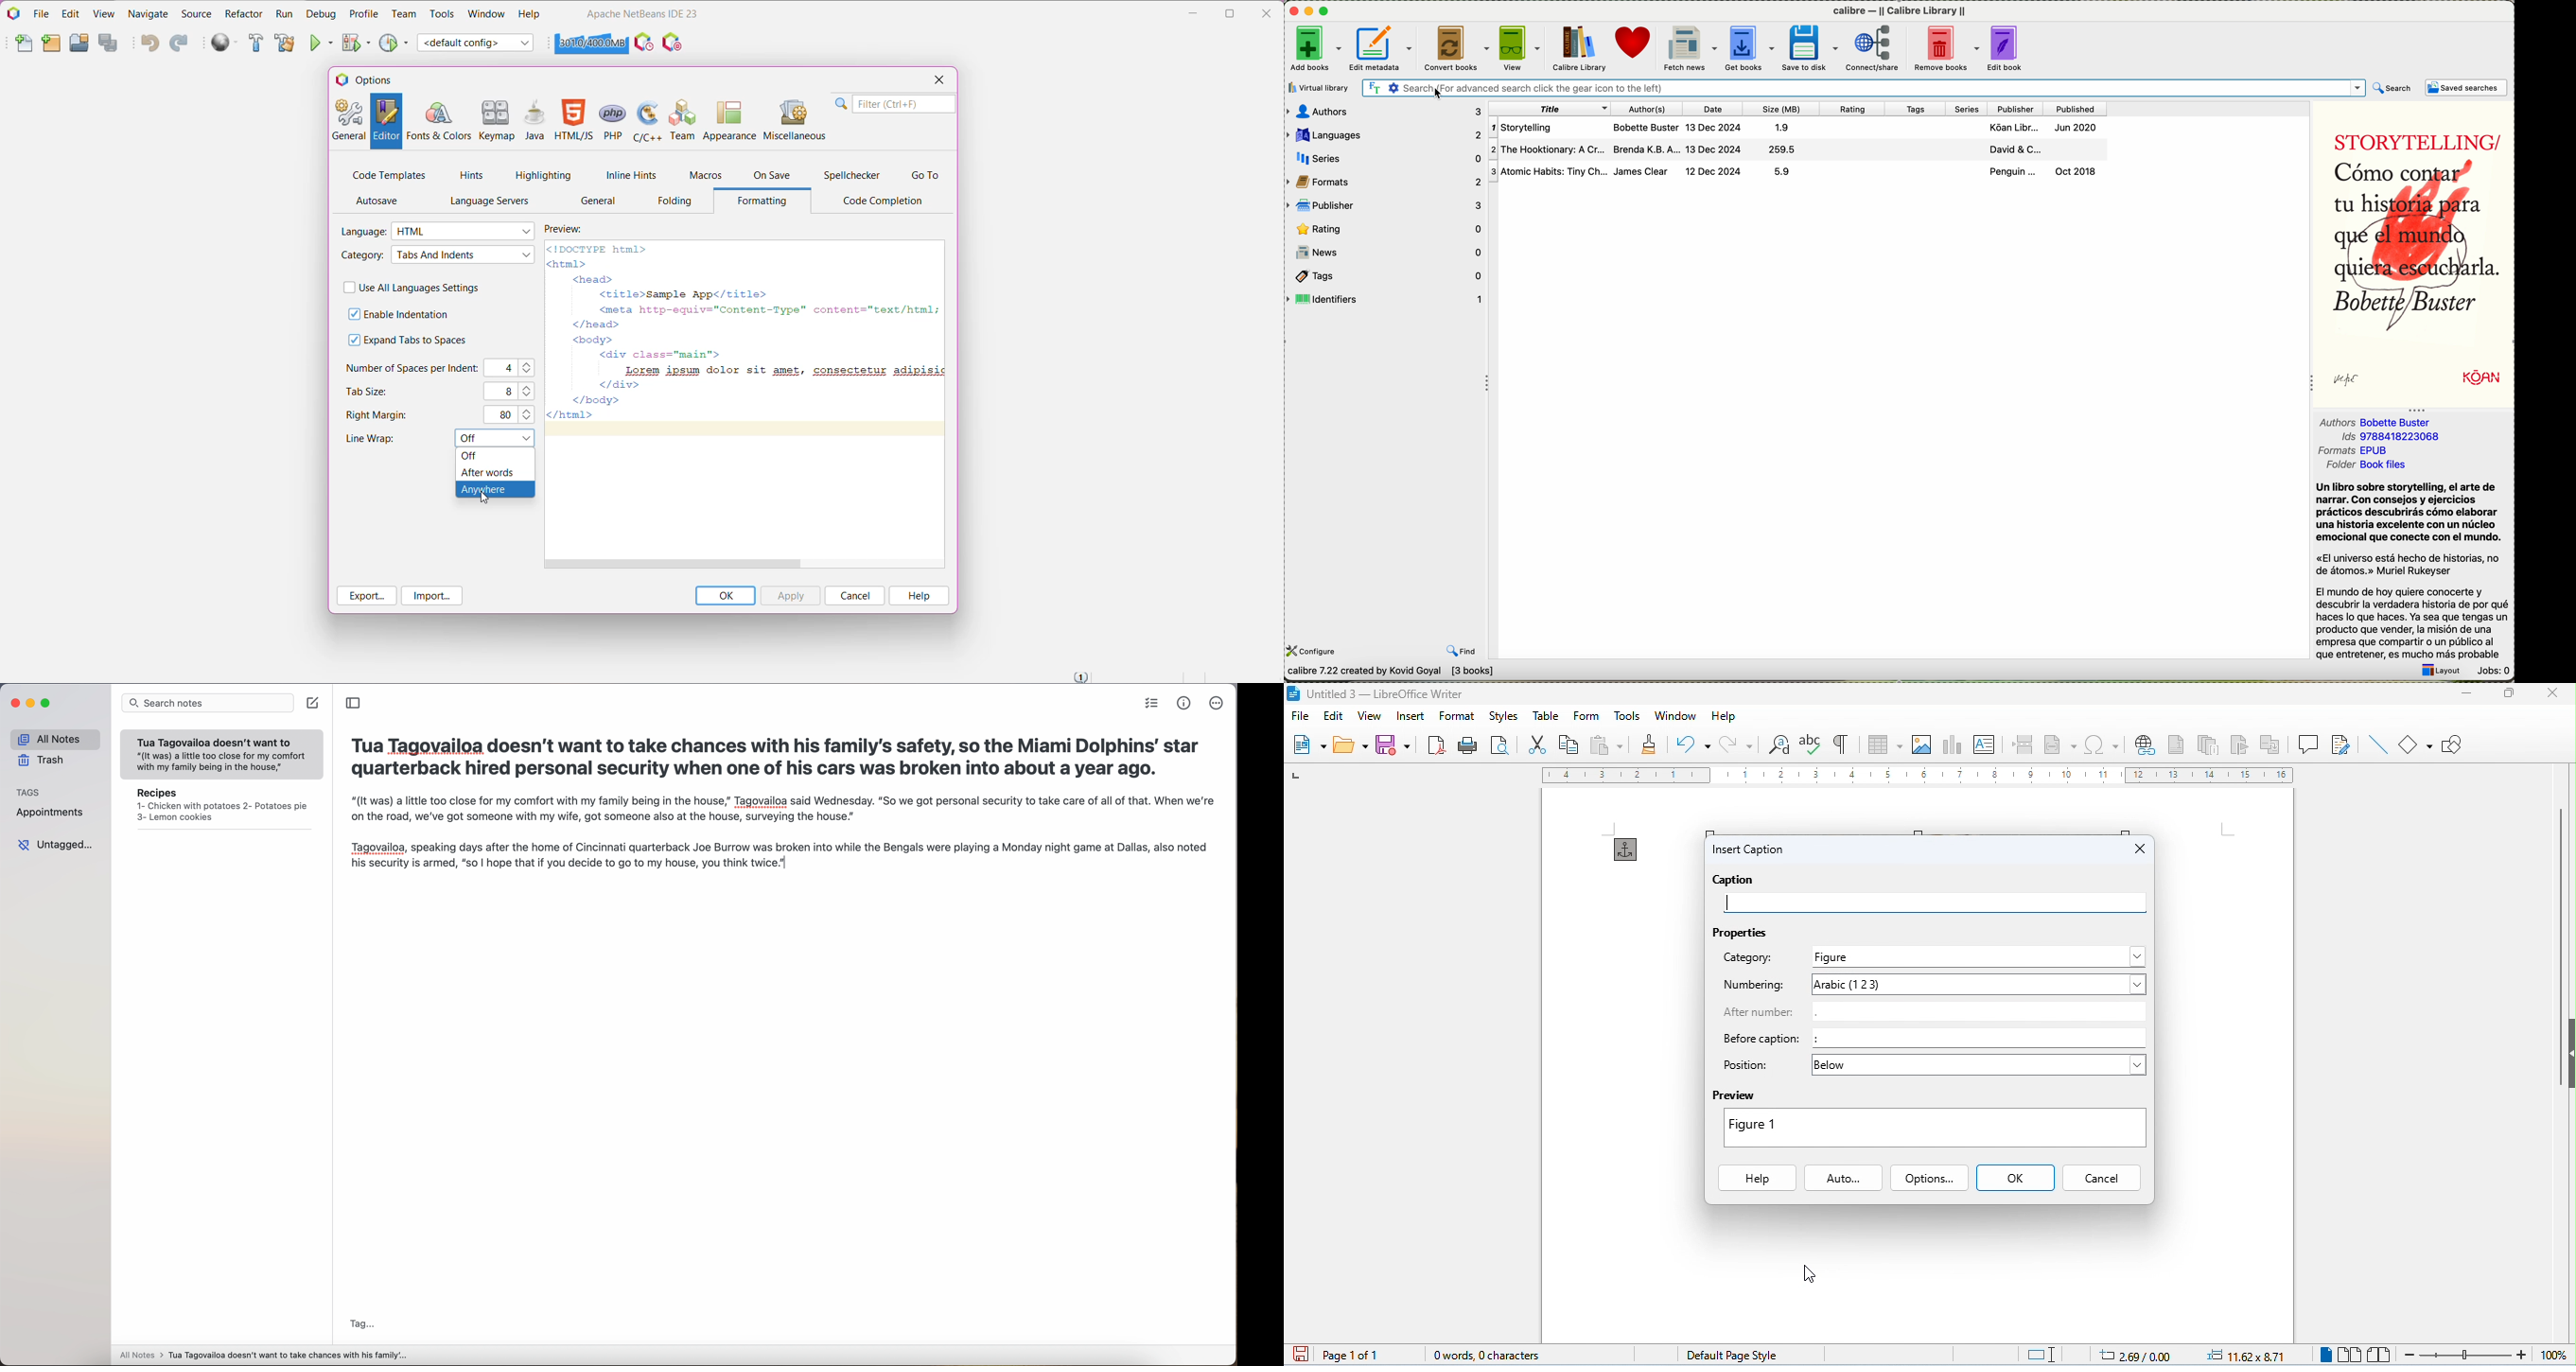  Describe the element at coordinates (207, 704) in the screenshot. I see `search bar` at that location.